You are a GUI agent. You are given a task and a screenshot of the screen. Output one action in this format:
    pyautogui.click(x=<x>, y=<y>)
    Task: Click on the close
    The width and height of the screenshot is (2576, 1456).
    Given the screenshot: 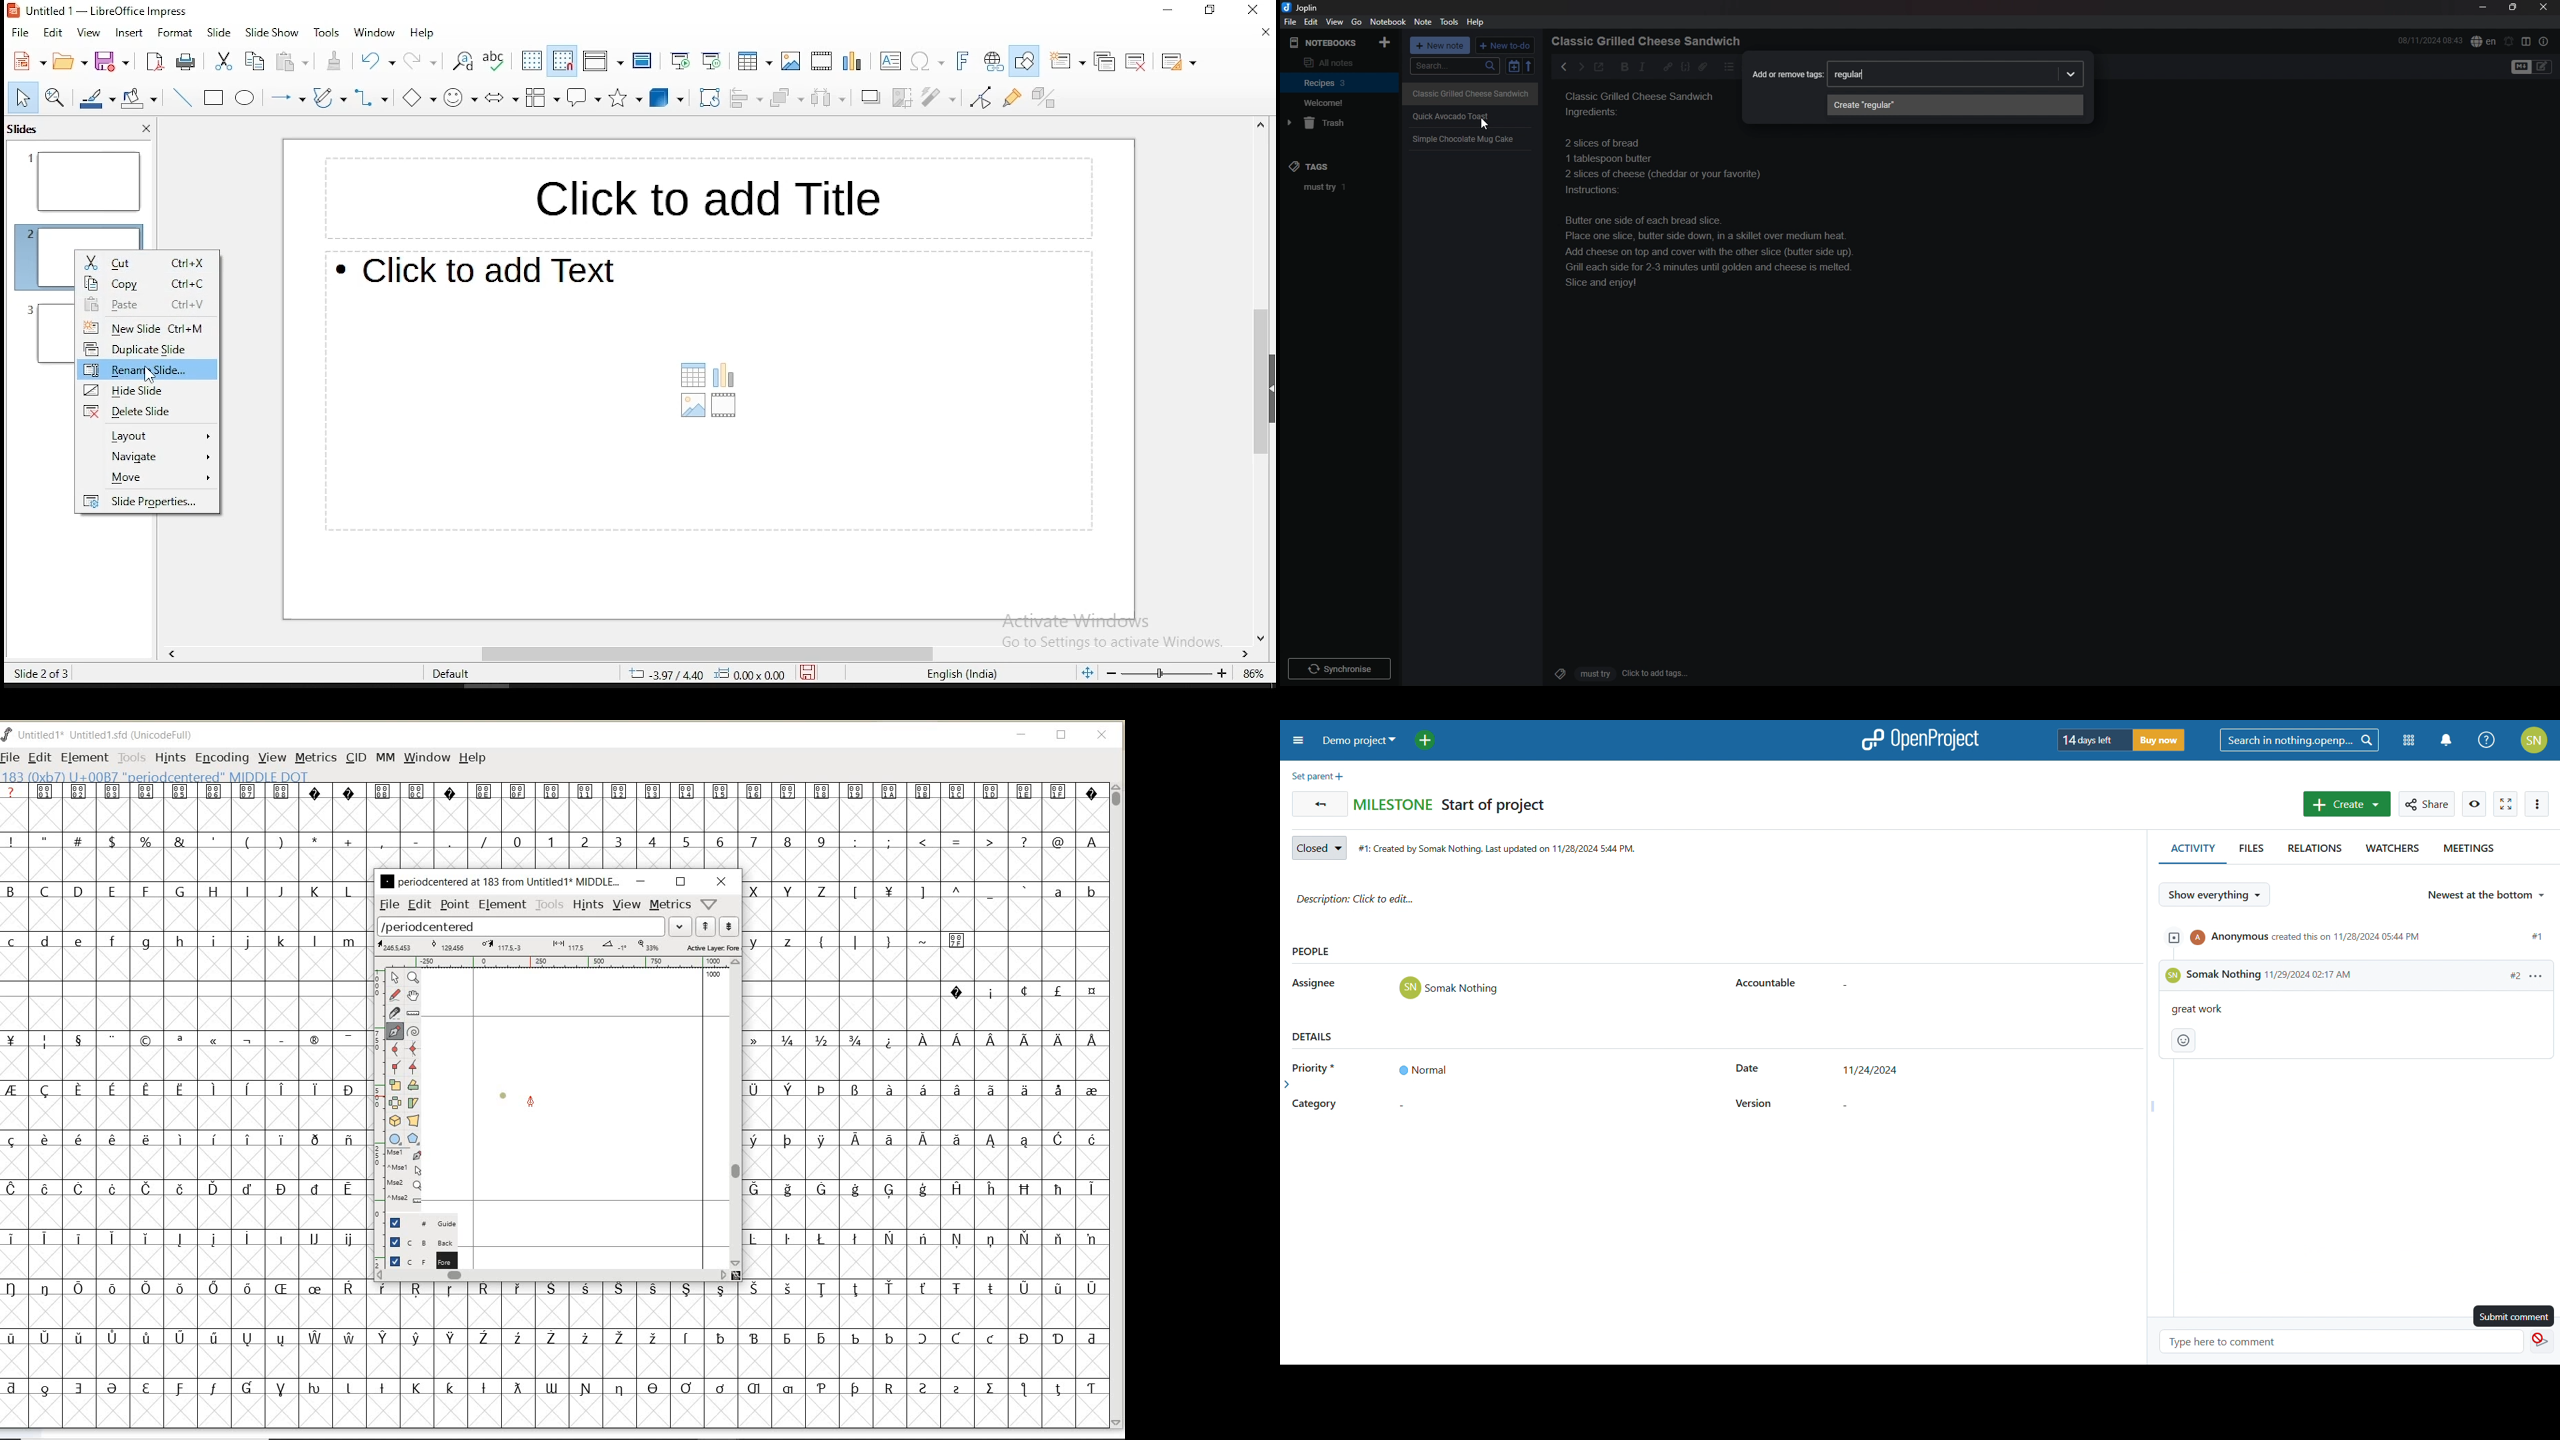 What is the action you would take?
    pyautogui.click(x=2545, y=7)
    